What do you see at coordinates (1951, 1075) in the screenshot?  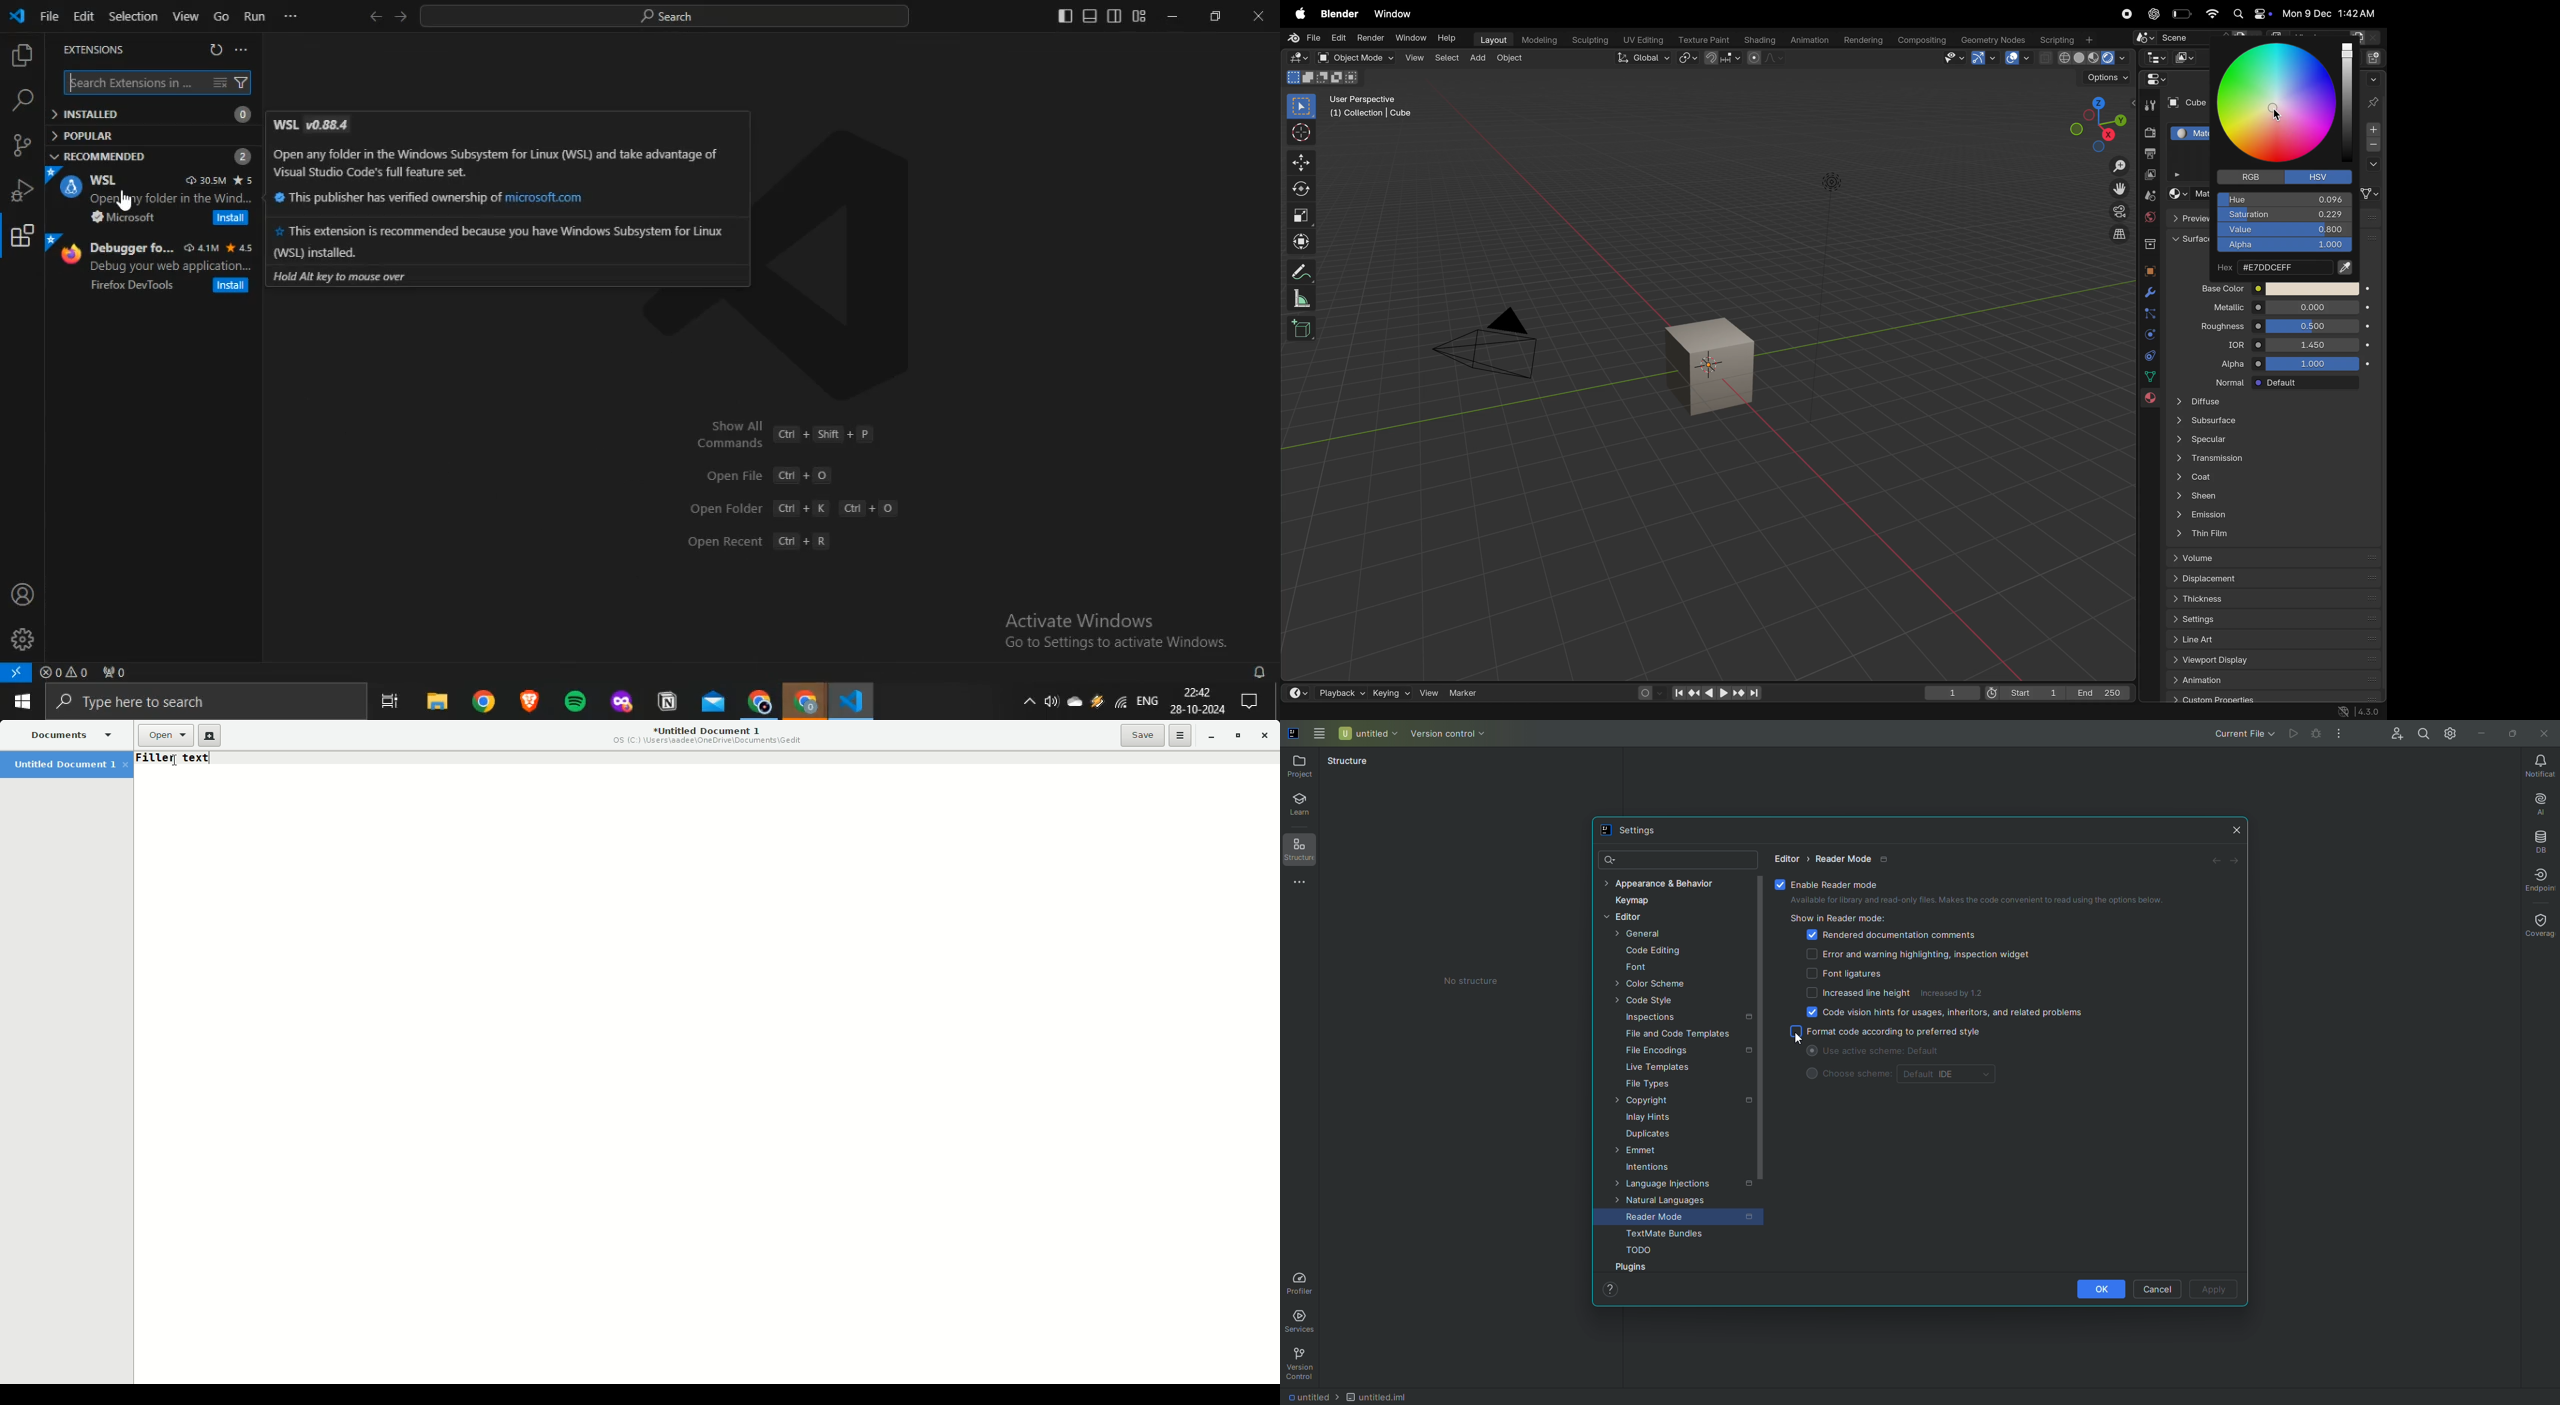 I see `Default IDE ` at bounding box center [1951, 1075].